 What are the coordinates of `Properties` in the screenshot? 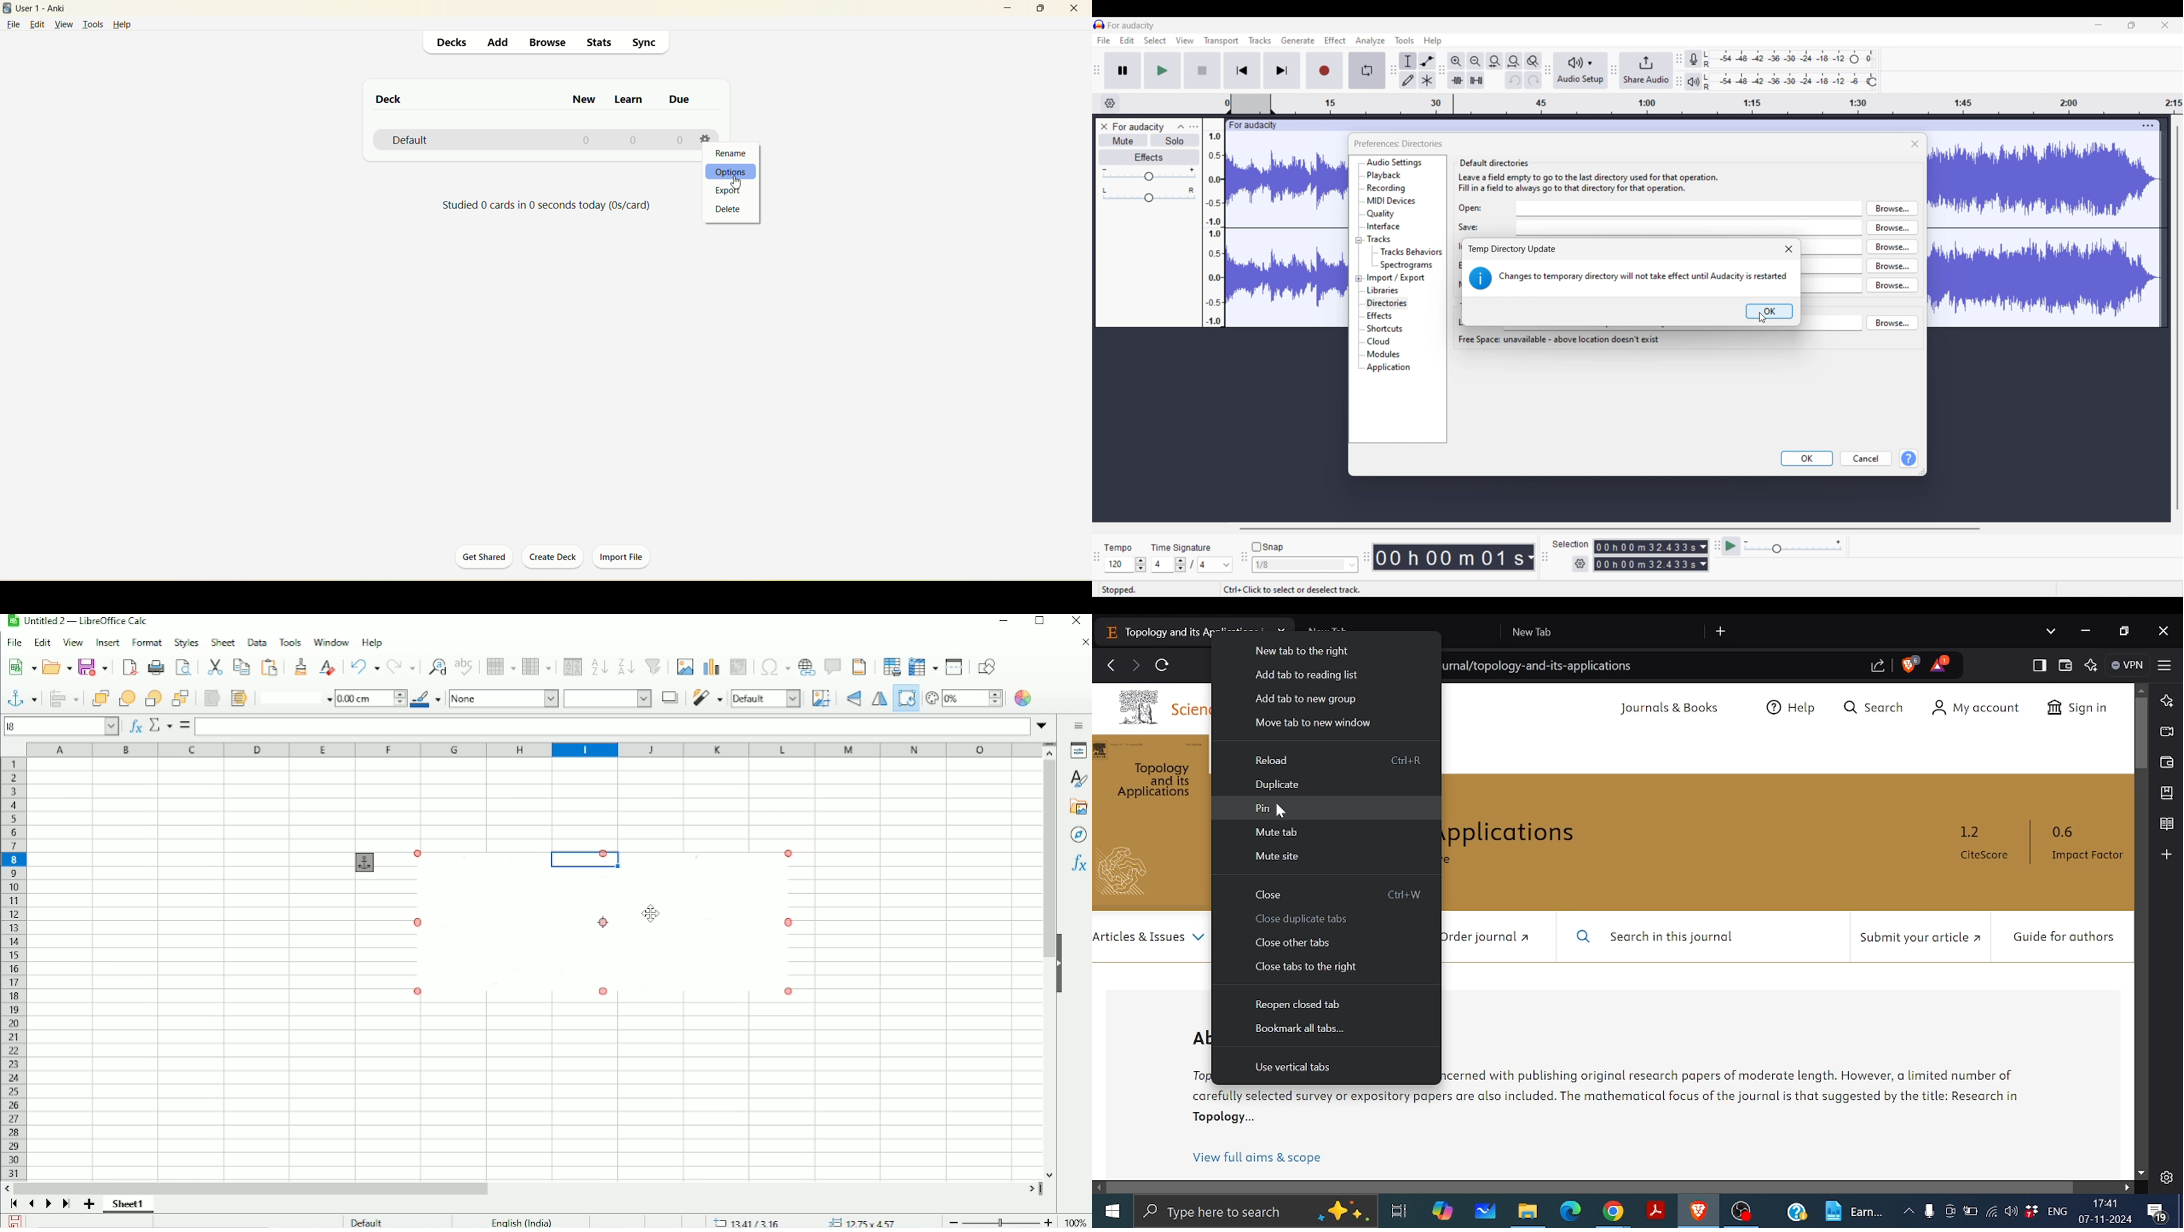 It's located at (1076, 751).